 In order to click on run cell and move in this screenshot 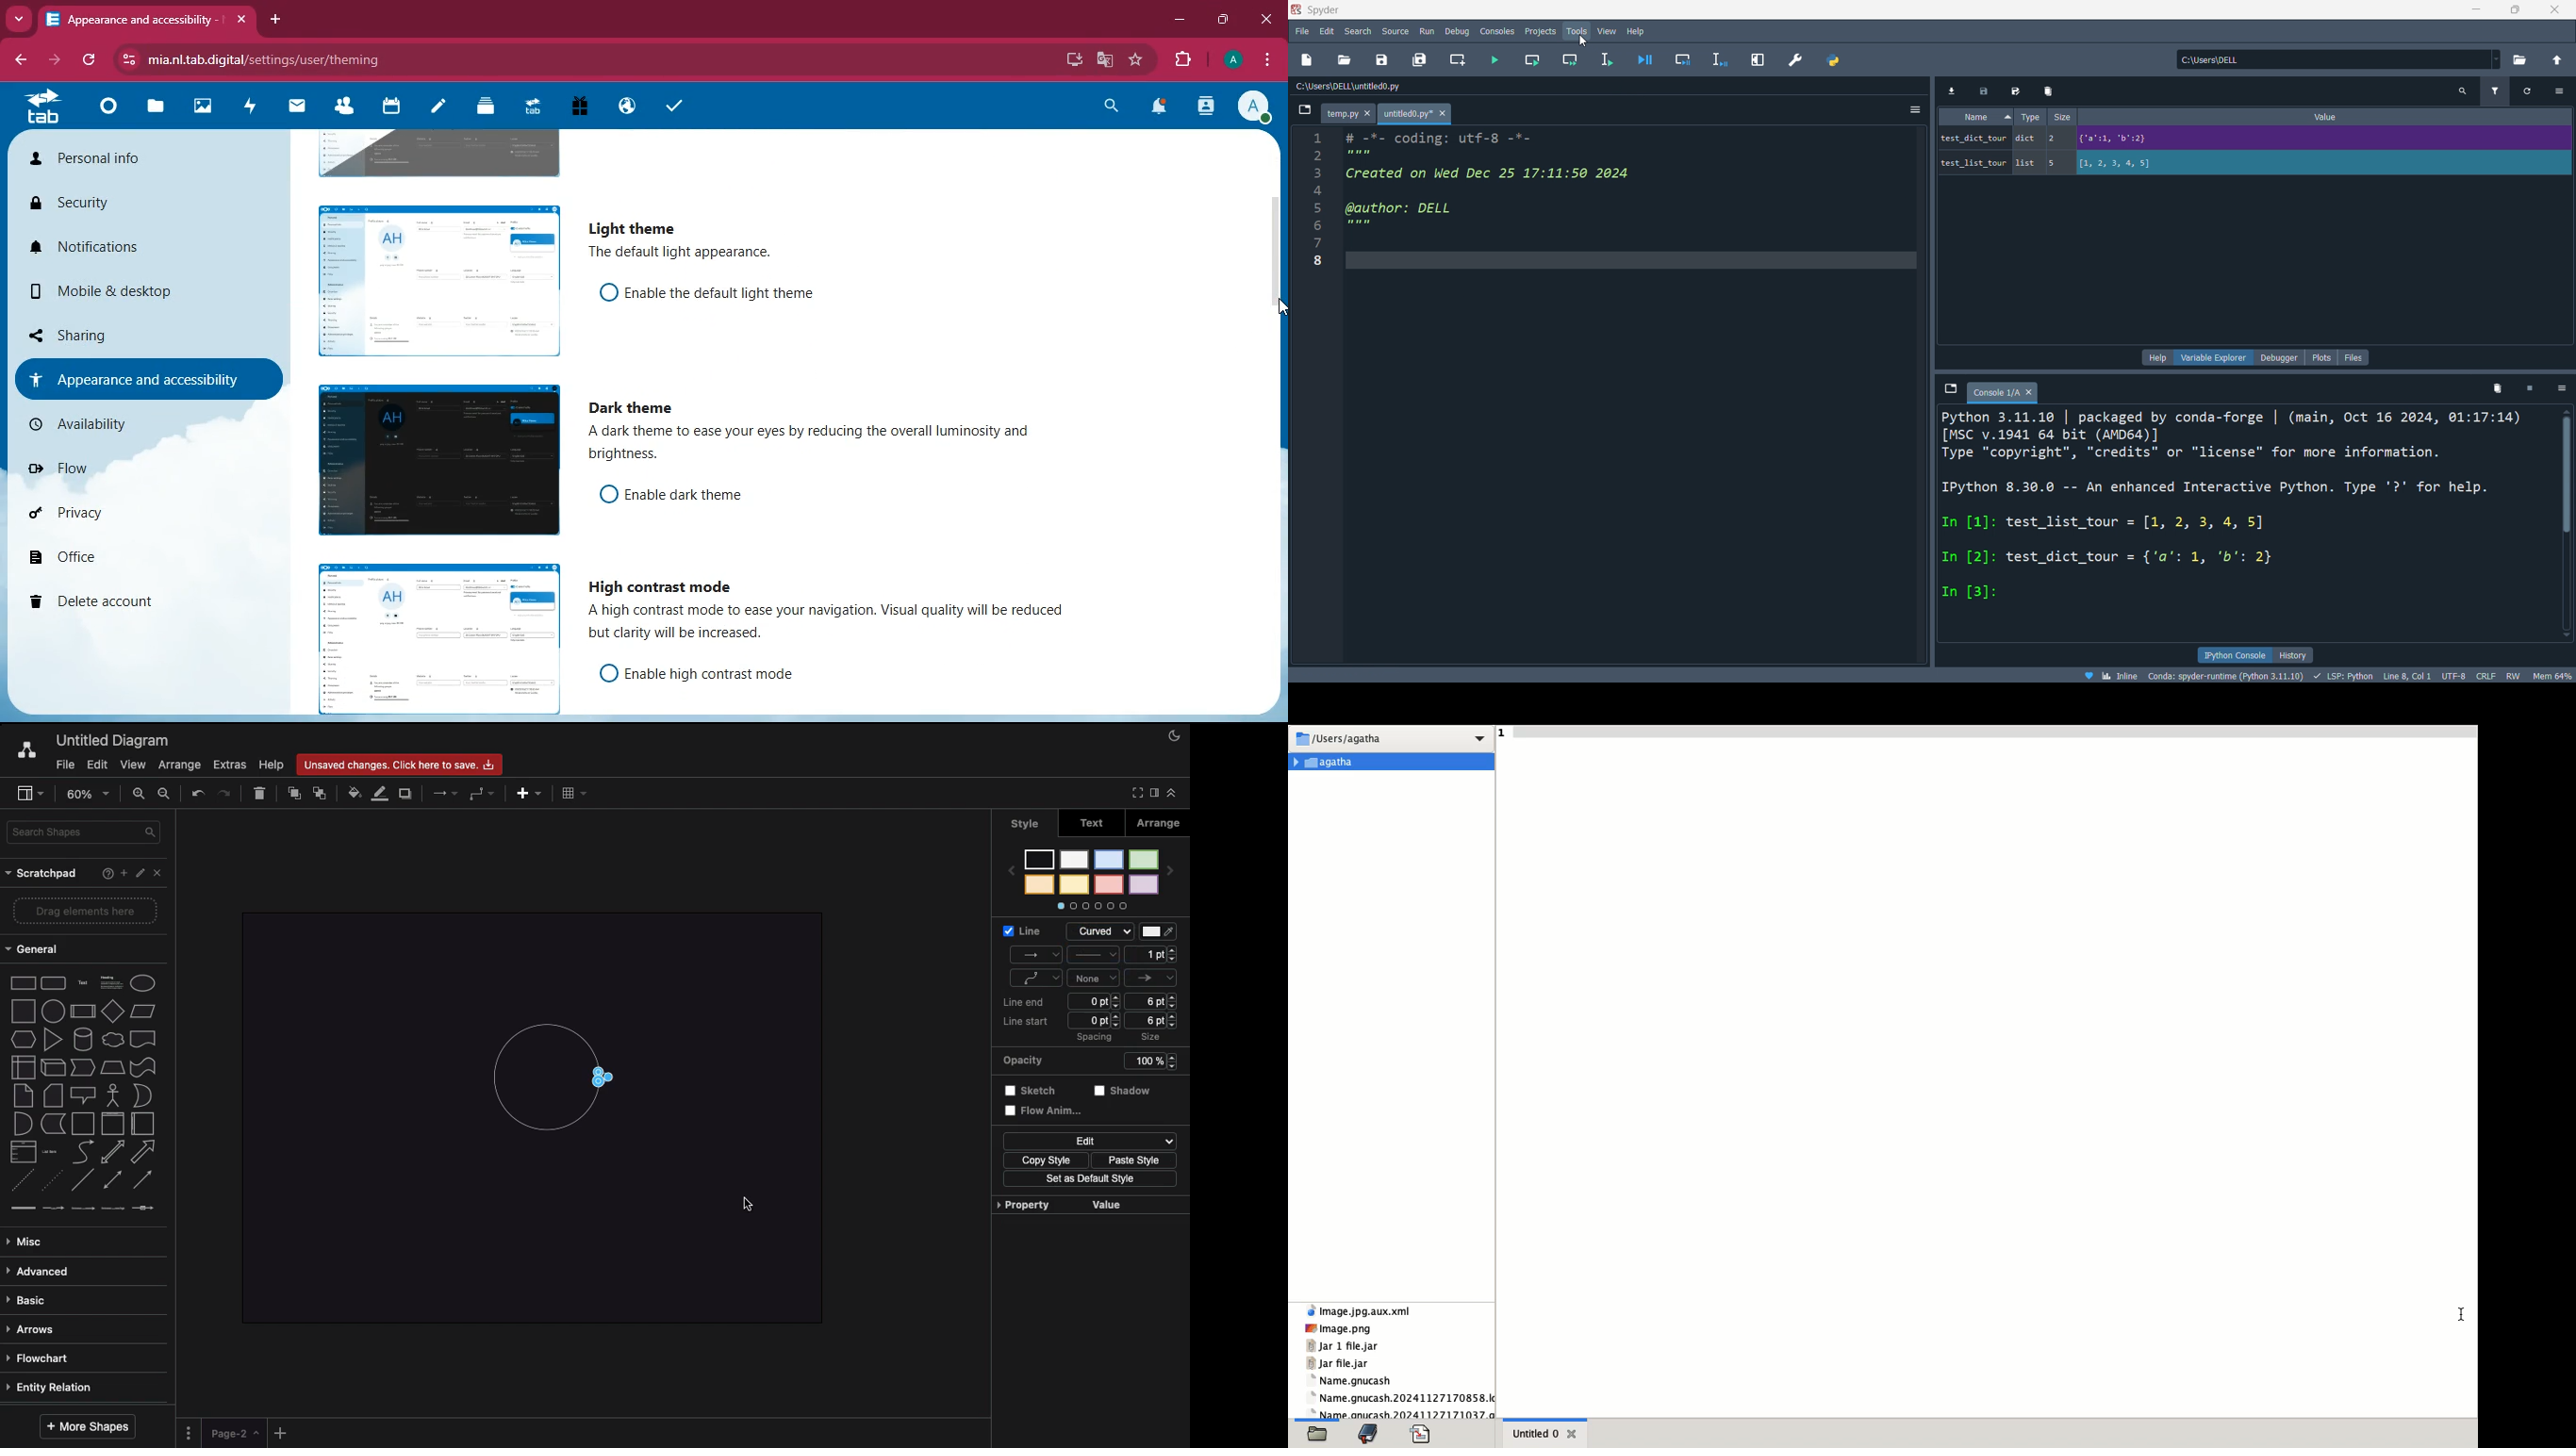, I will do `click(1569, 60)`.